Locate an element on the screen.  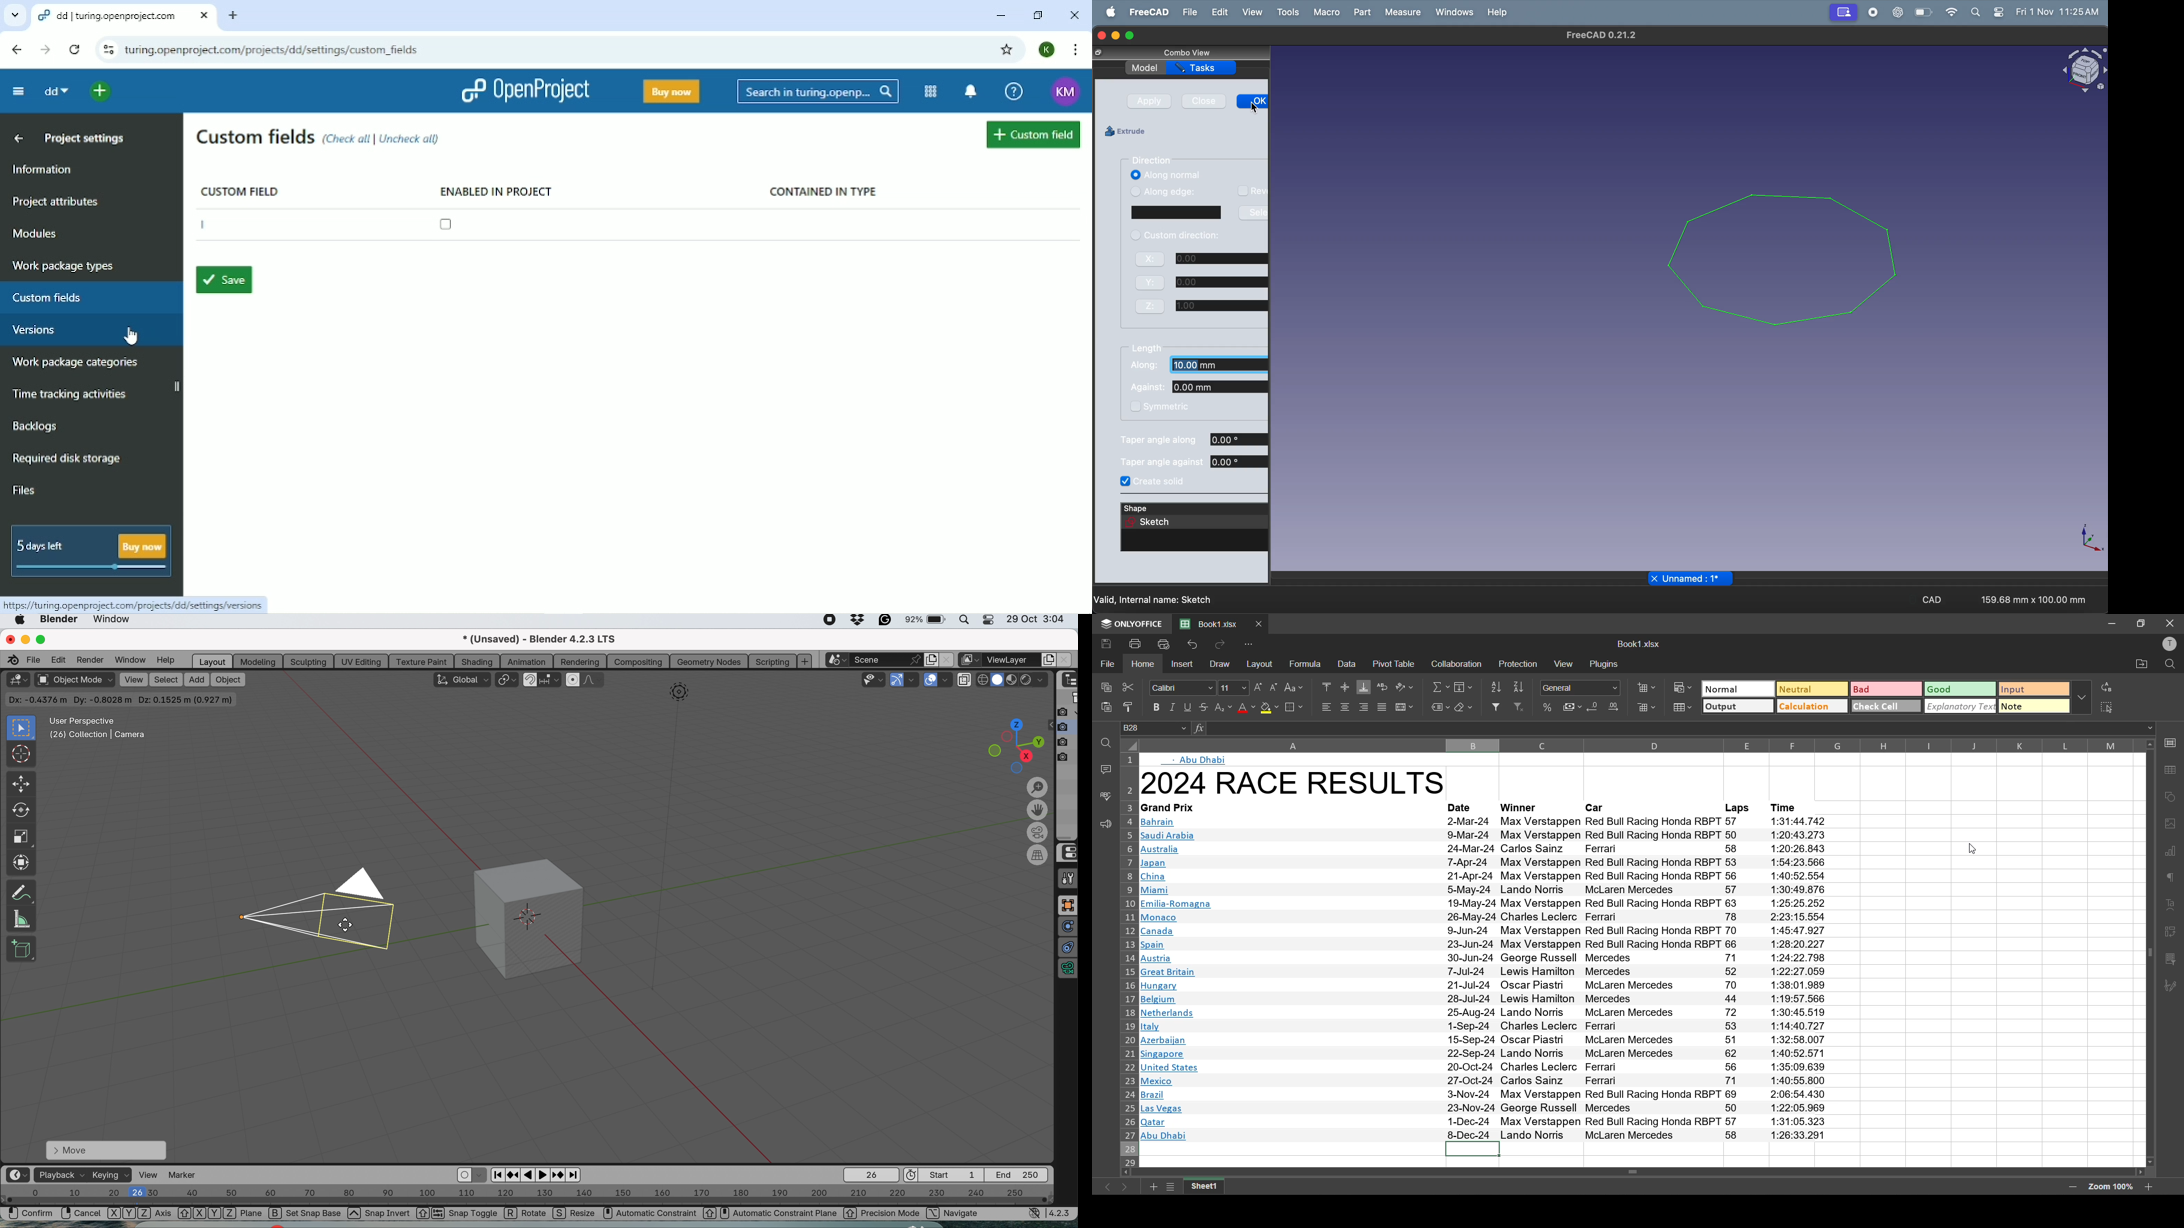
close tab is located at coordinates (1261, 623).